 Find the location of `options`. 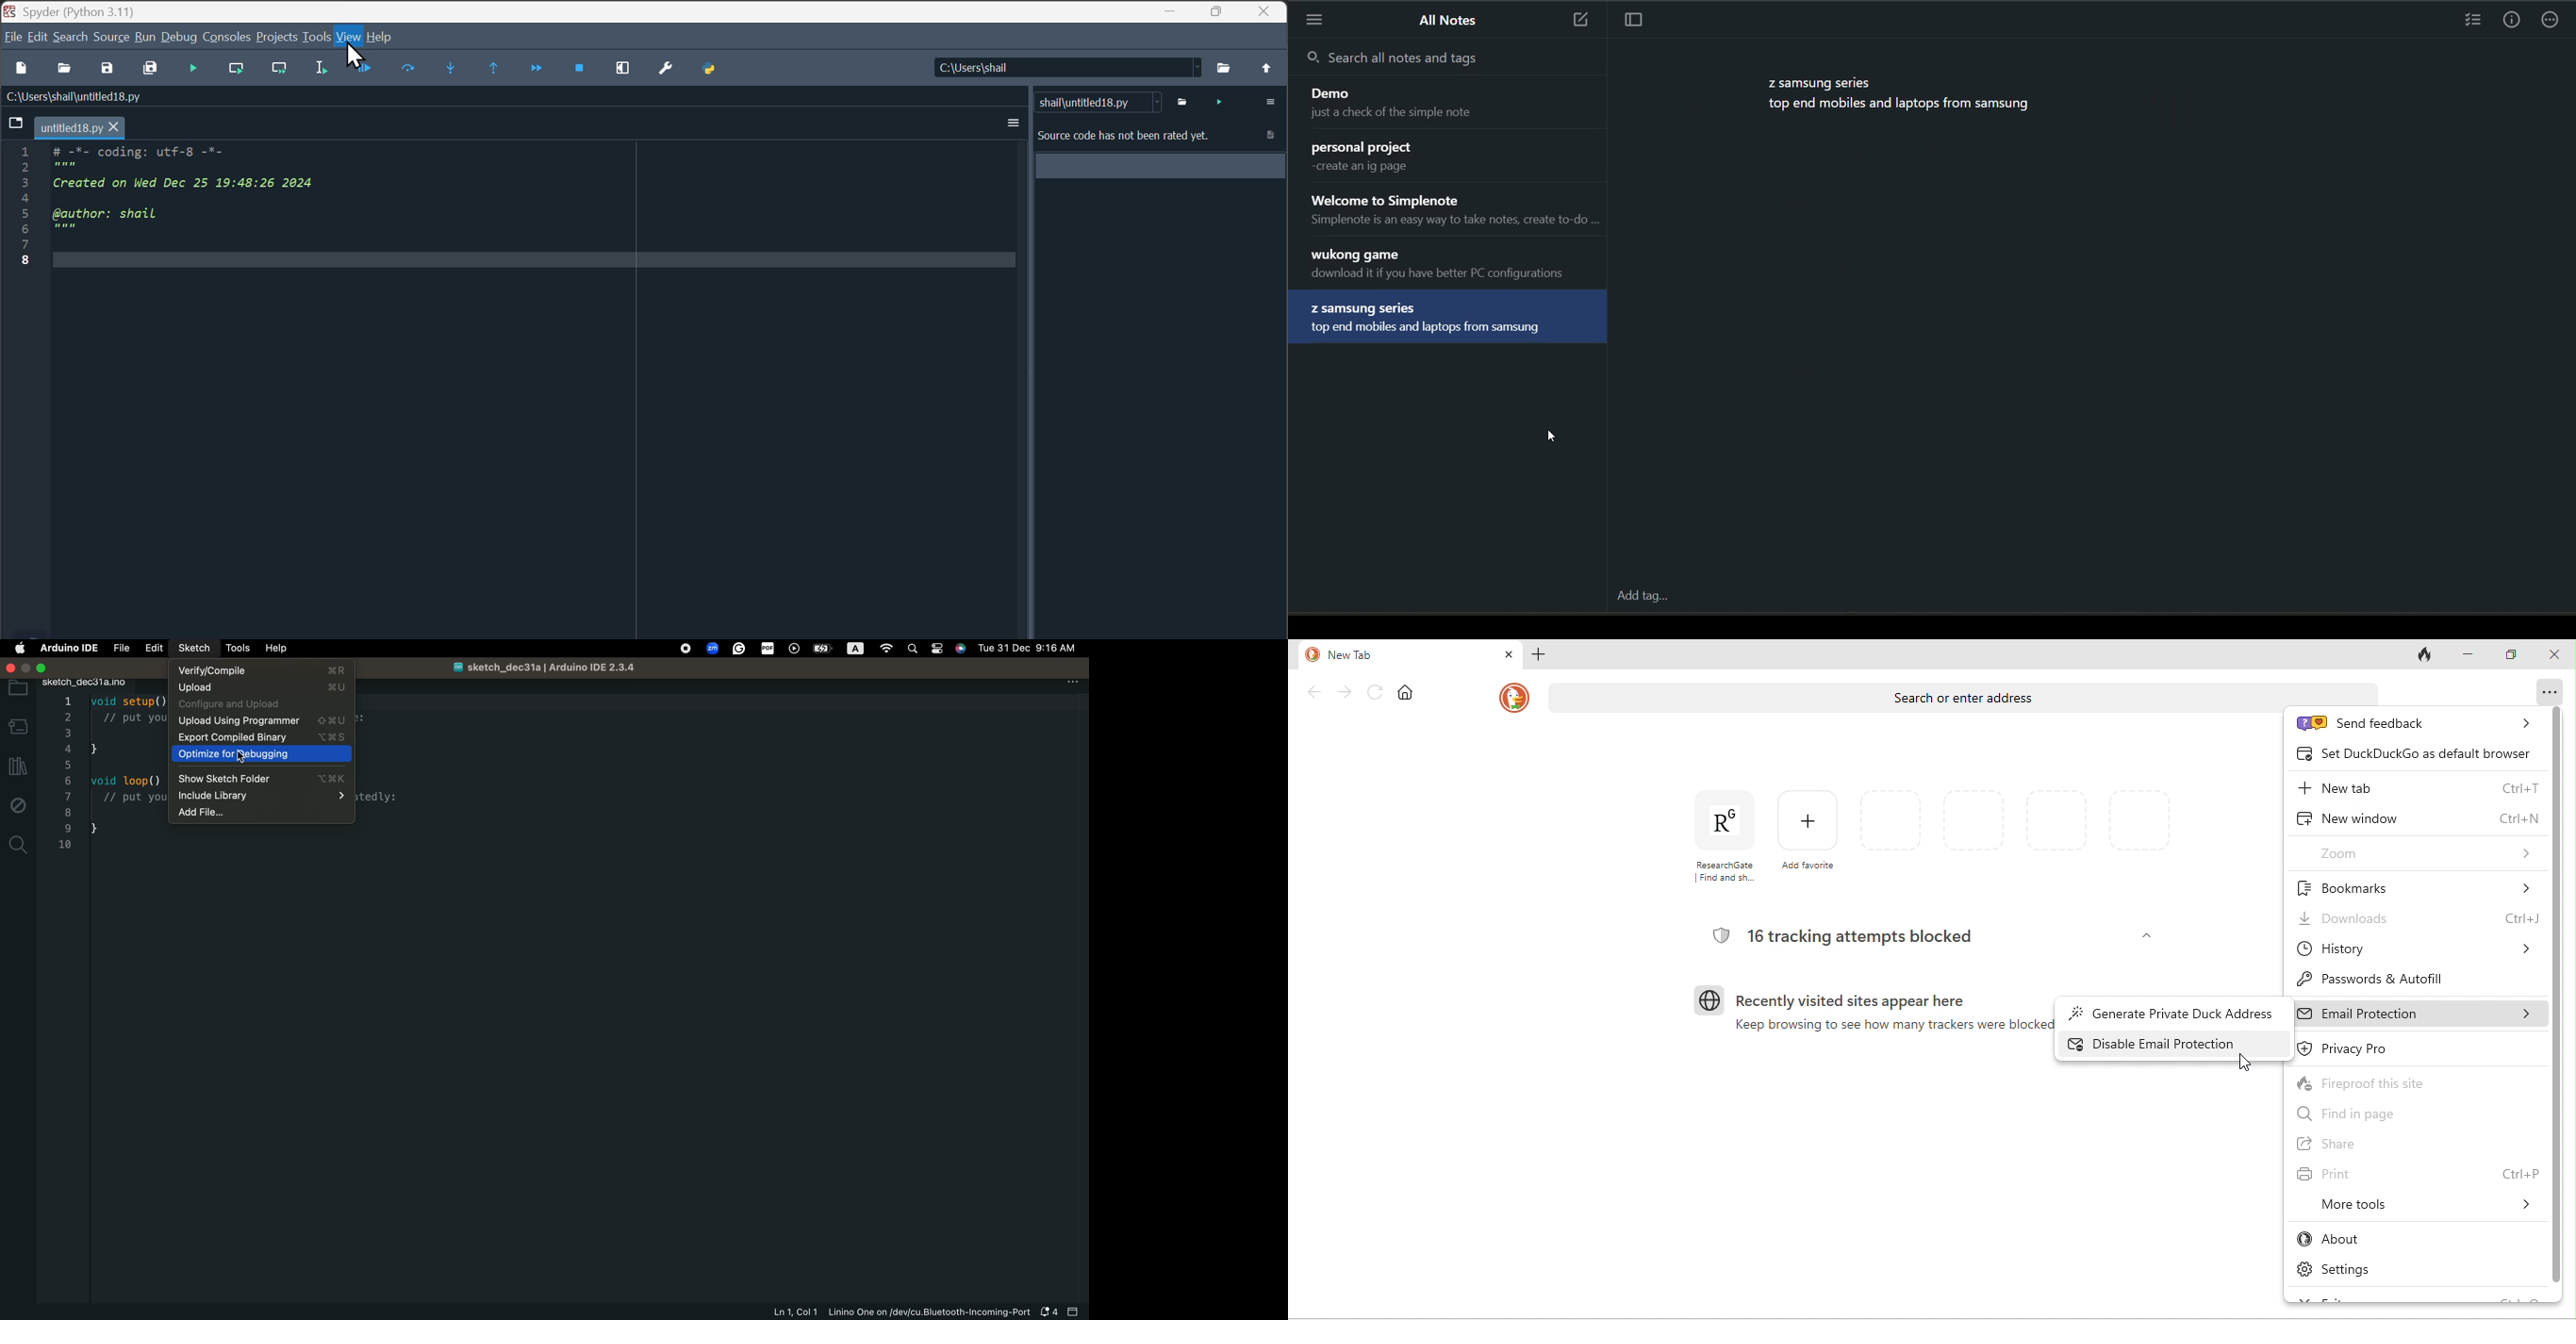

options is located at coordinates (2545, 691).